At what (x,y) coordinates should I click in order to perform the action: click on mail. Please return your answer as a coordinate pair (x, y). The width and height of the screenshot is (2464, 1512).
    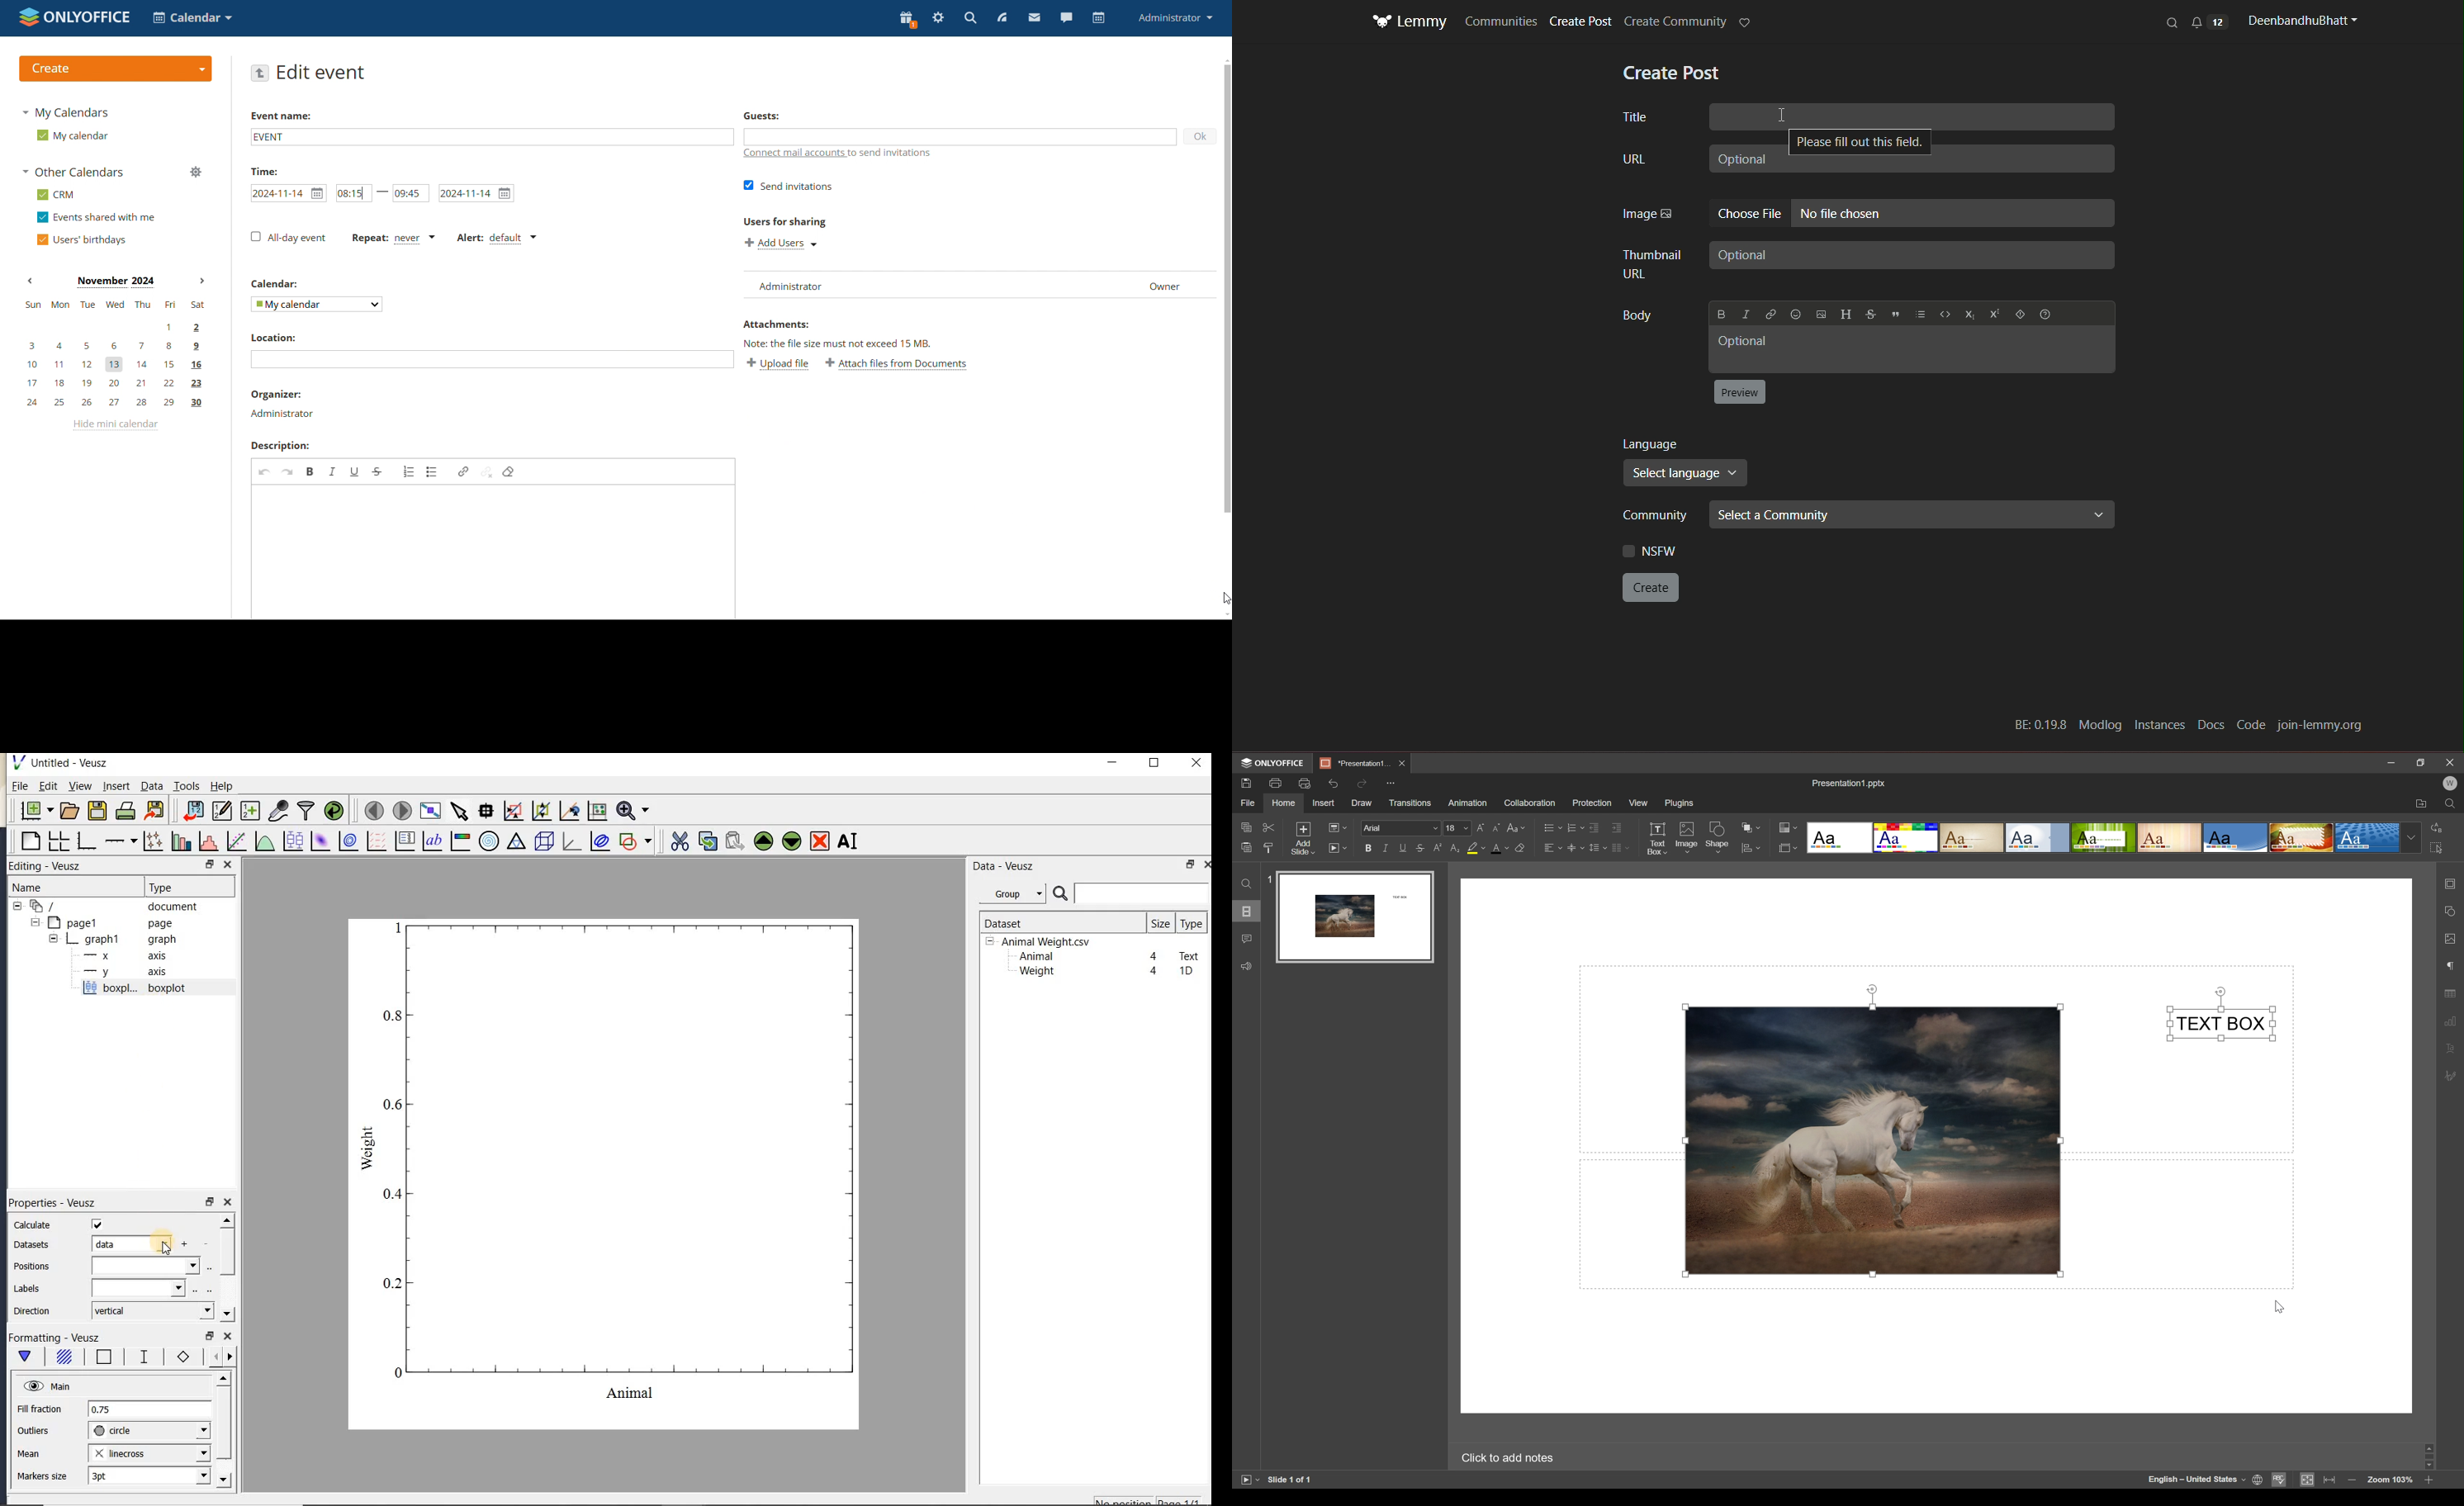
    Looking at the image, I should click on (1034, 17).